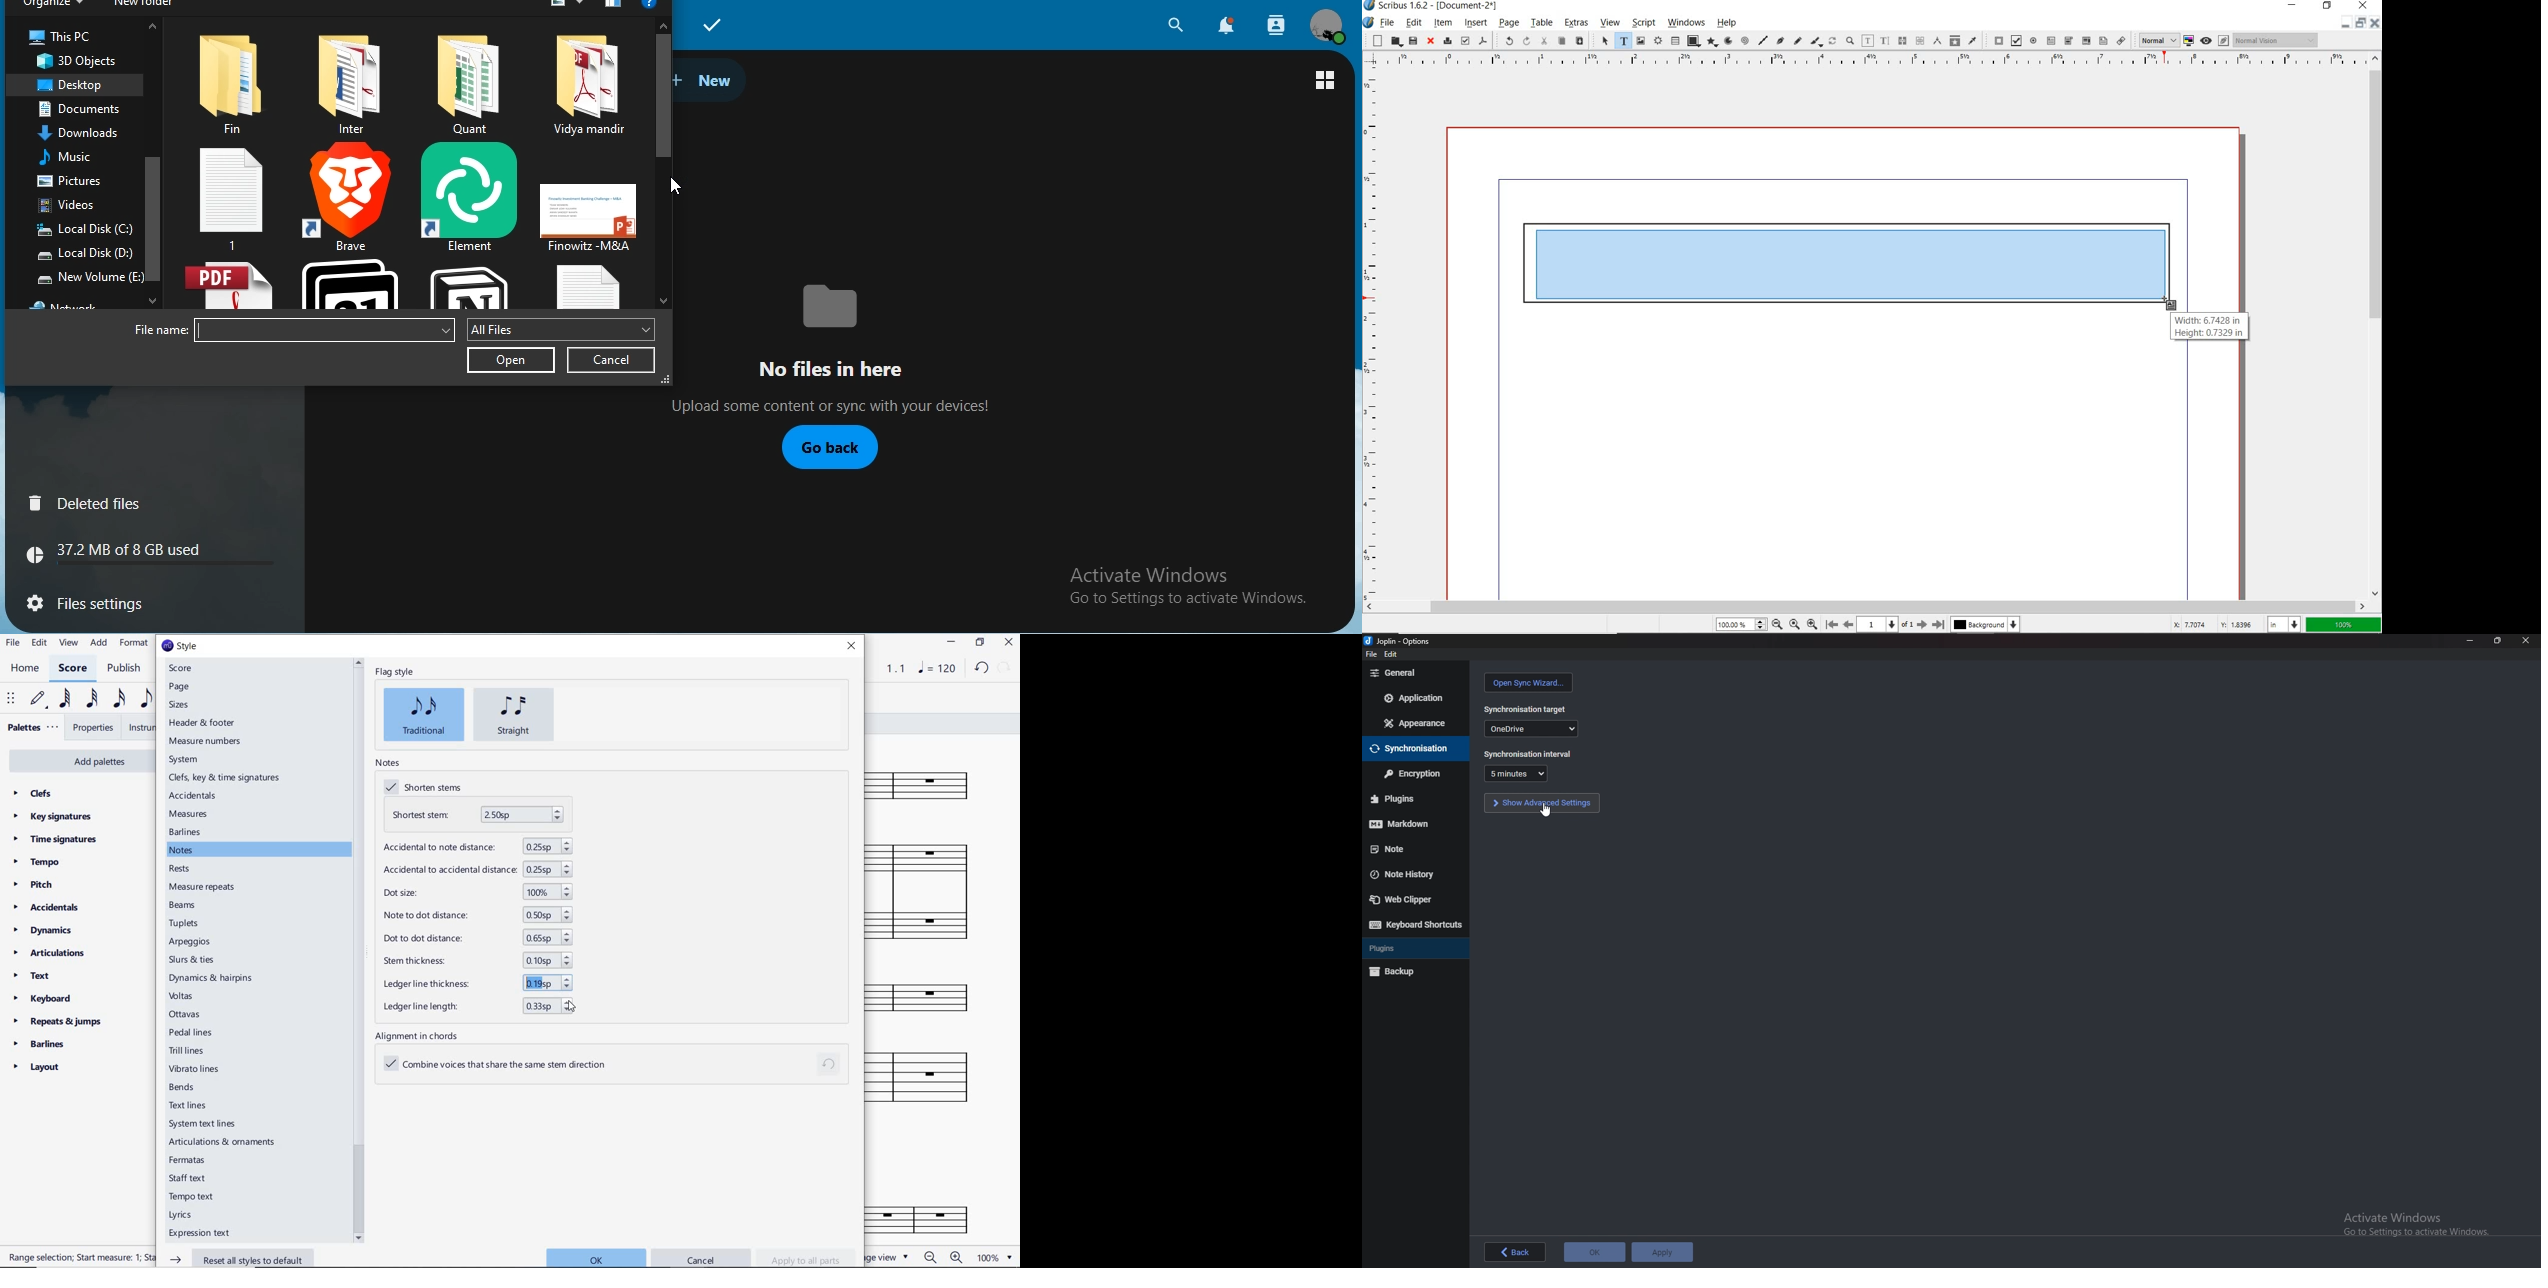  What do you see at coordinates (1514, 1252) in the screenshot?
I see `back` at bounding box center [1514, 1252].